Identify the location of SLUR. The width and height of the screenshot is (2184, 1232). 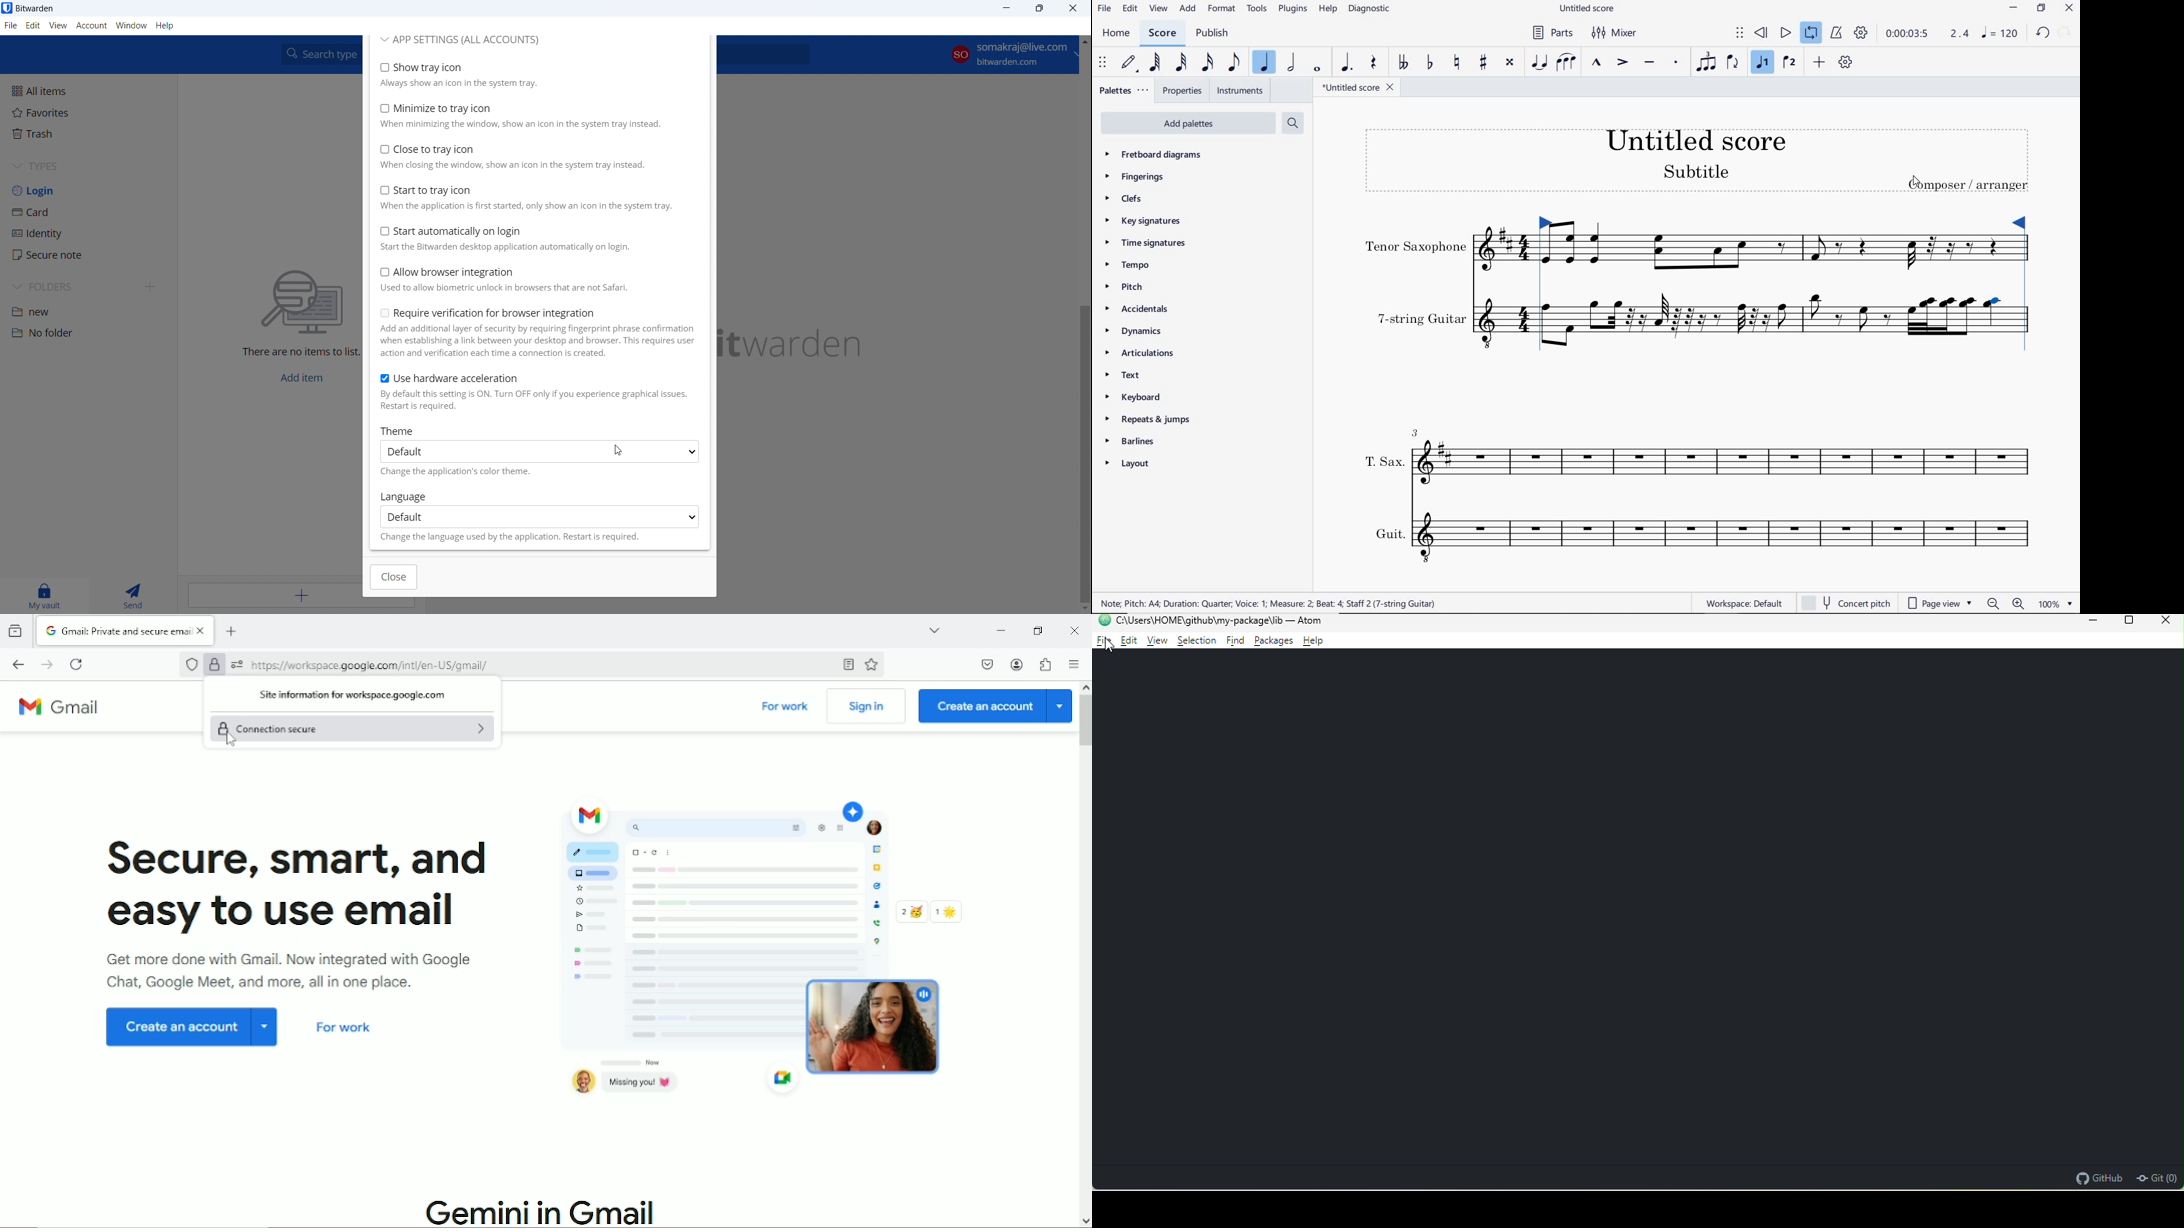
(1565, 63).